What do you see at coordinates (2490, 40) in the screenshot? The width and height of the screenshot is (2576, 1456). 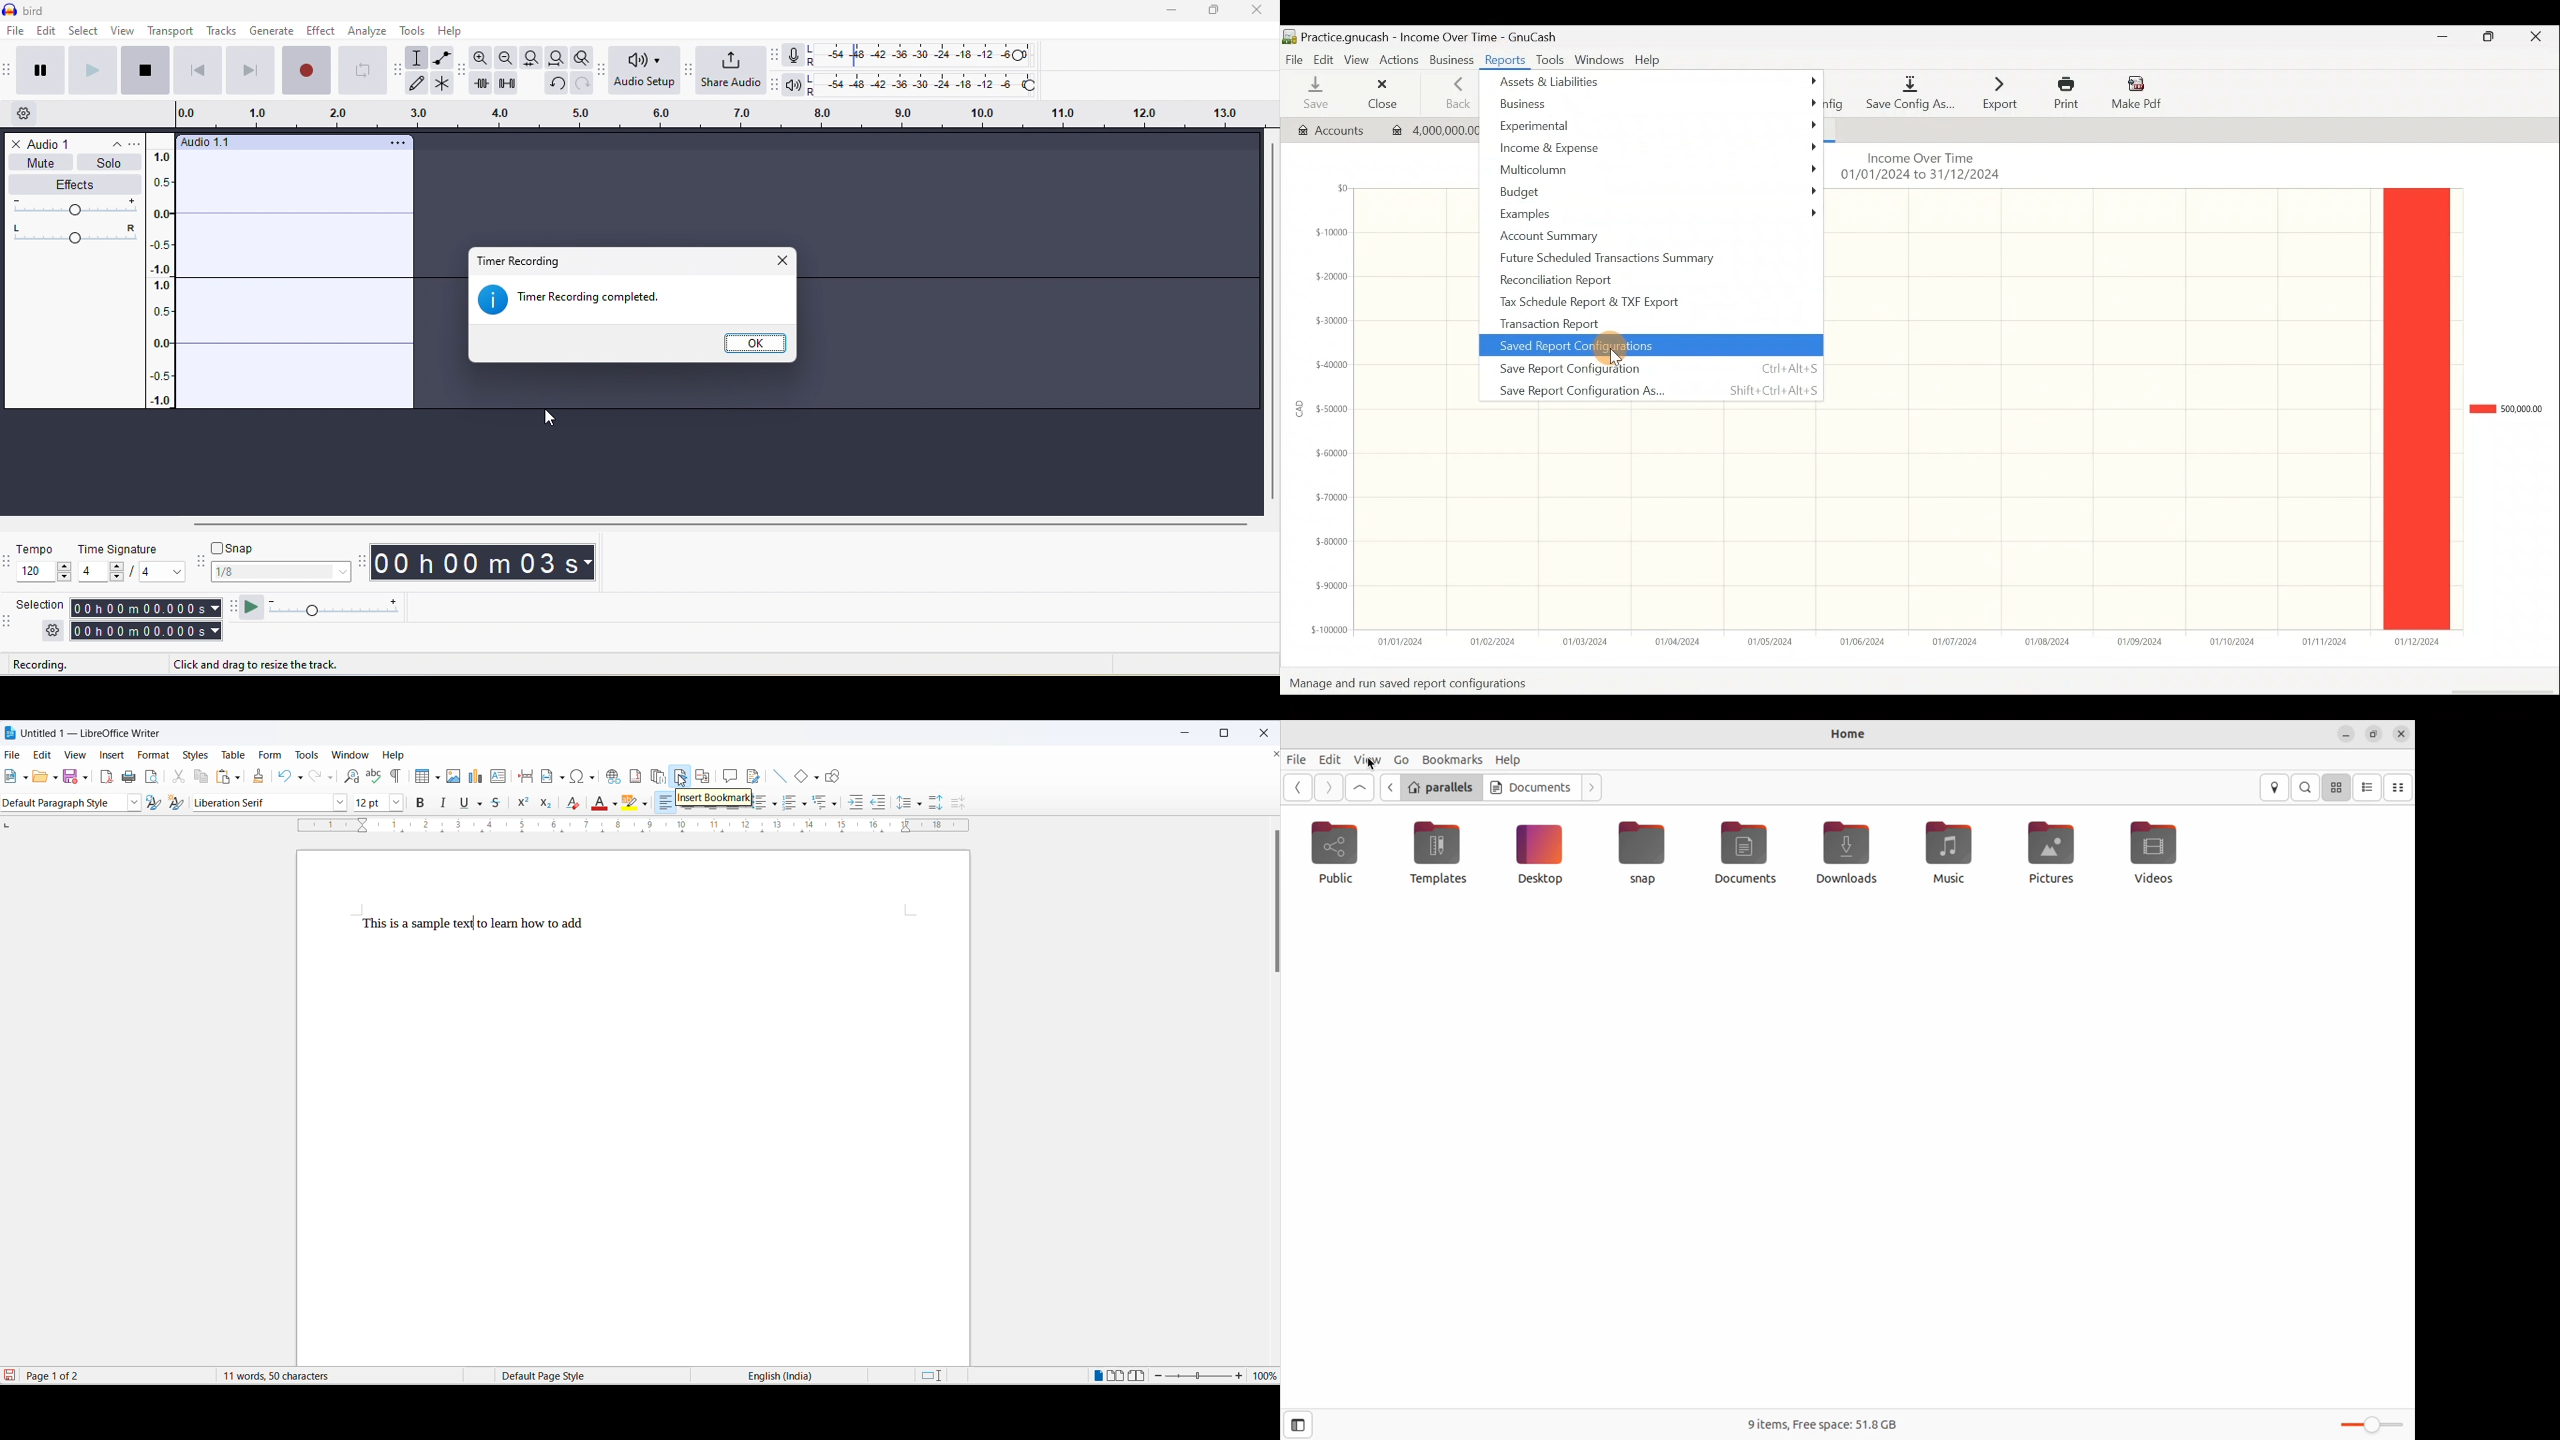 I see `Maximize` at bounding box center [2490, 40].